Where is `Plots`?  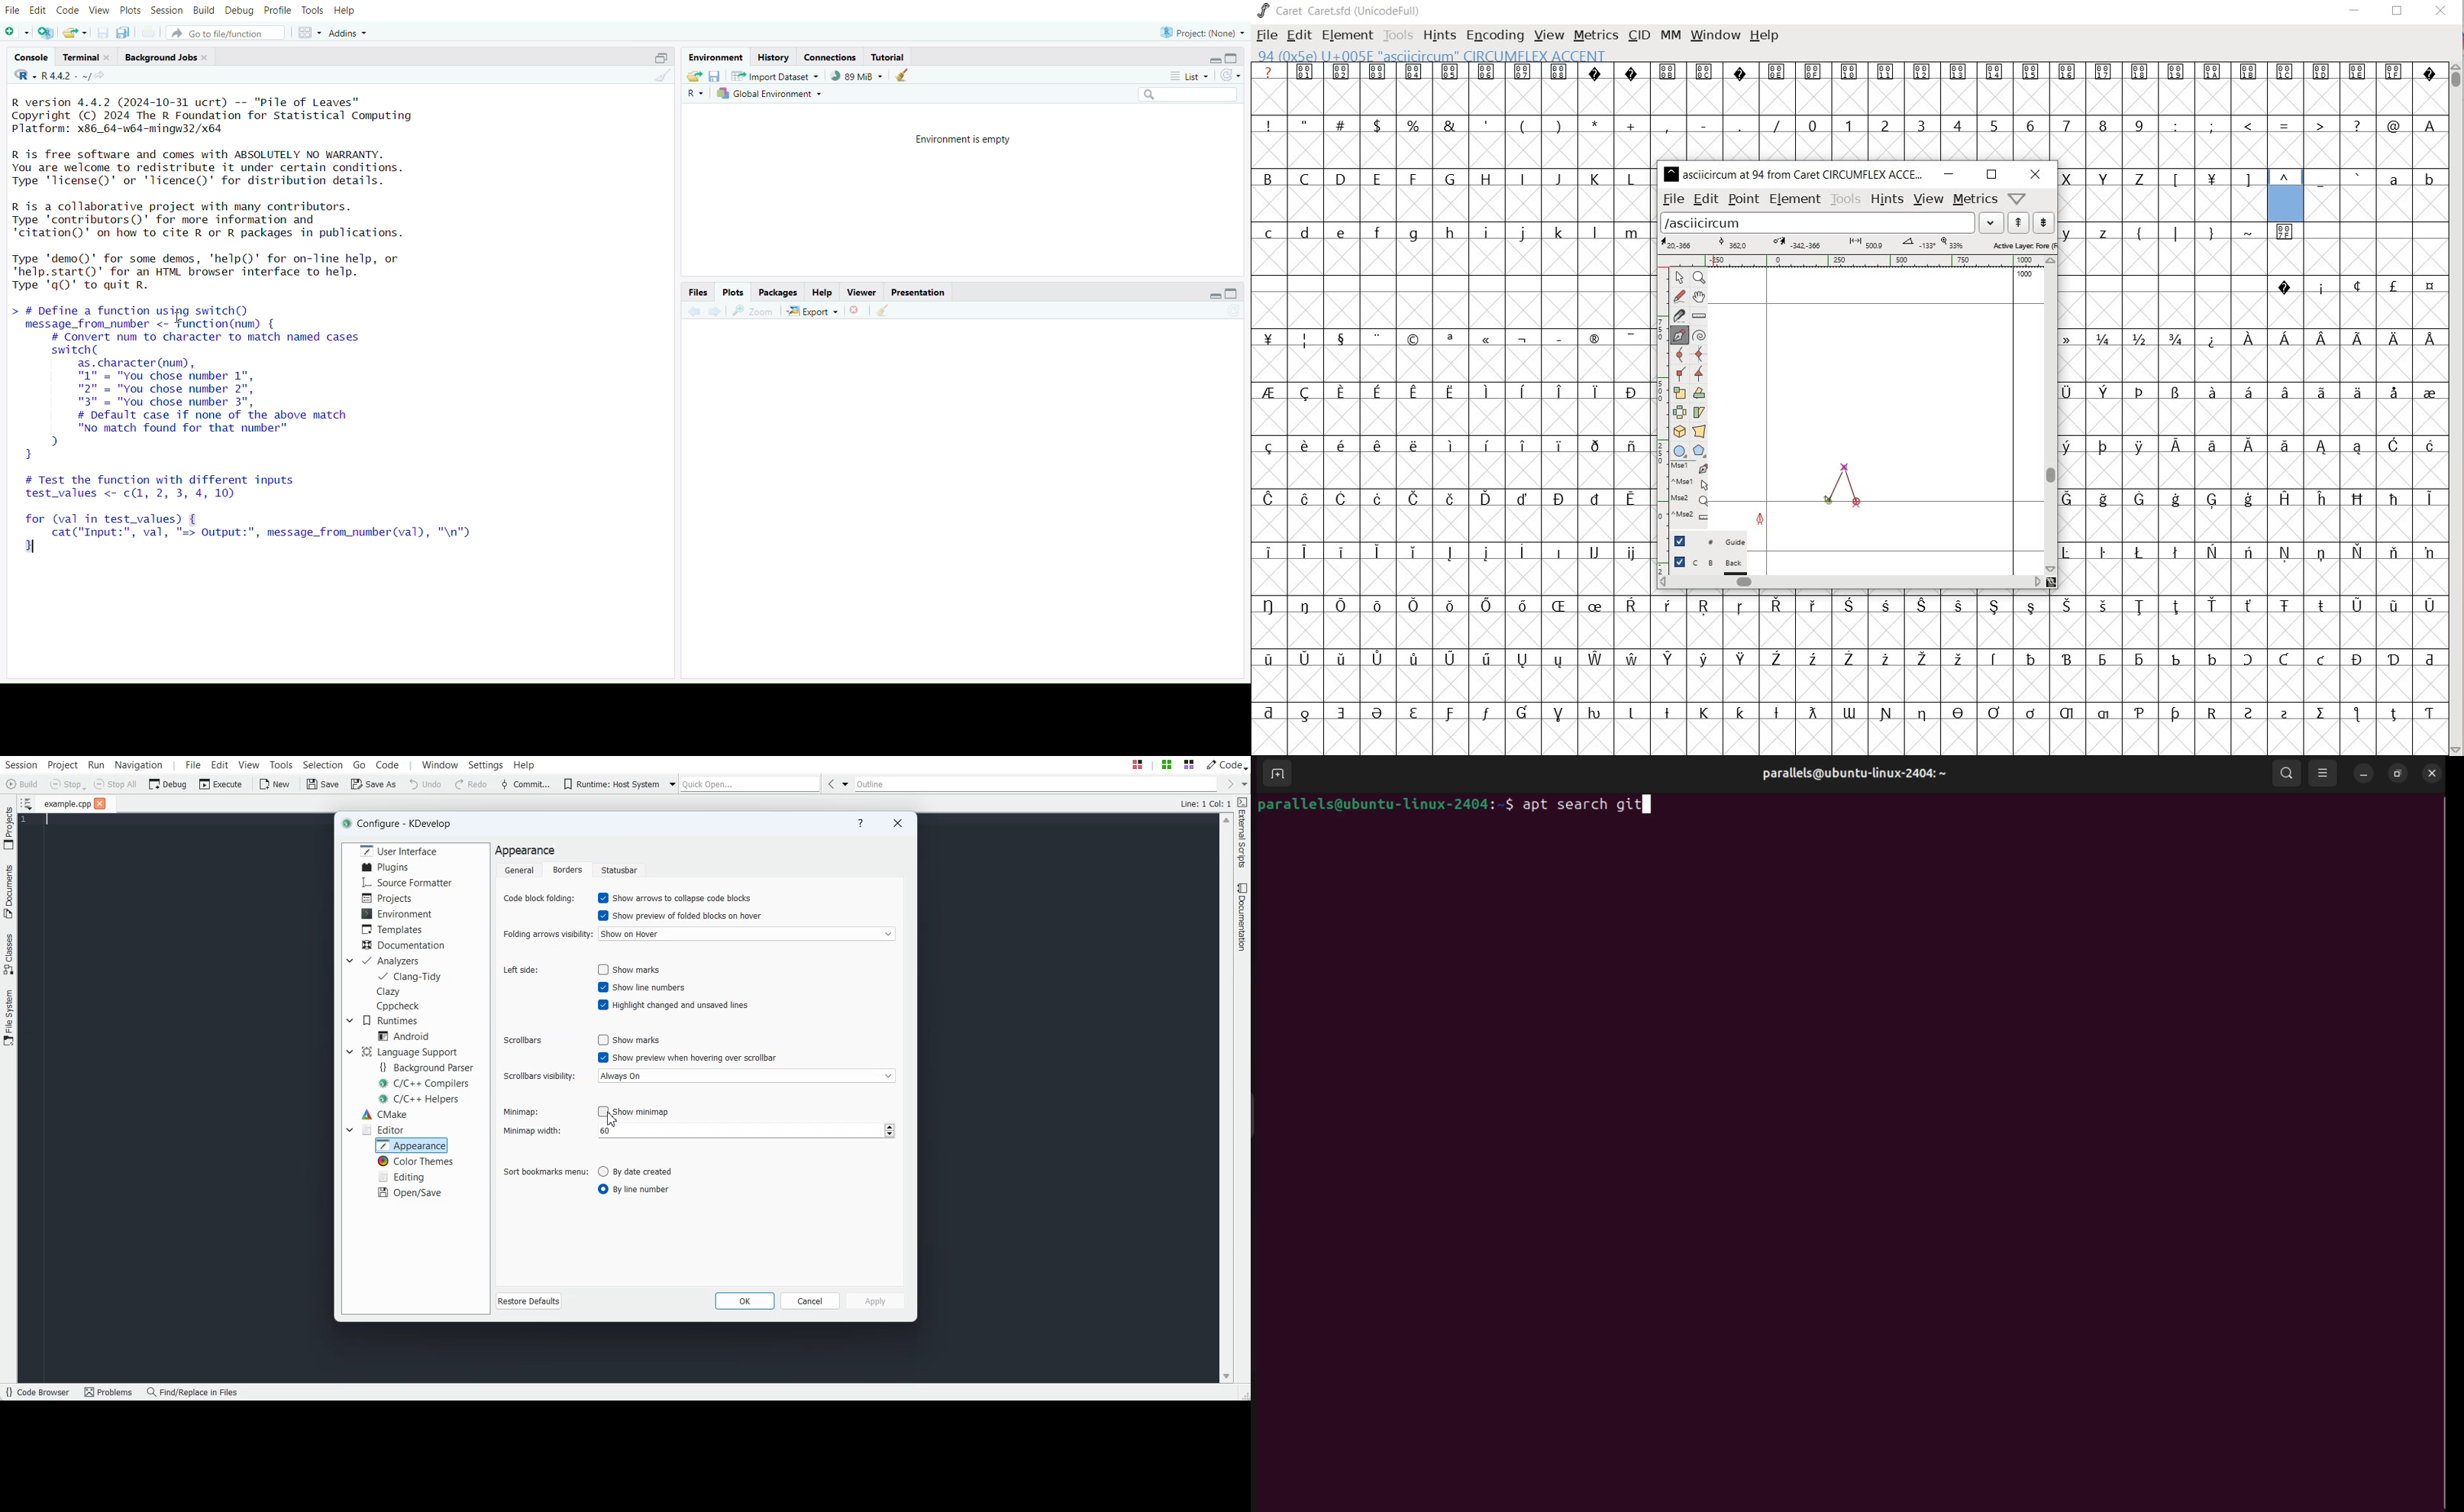 Plots is located at coordinates (733, 291).